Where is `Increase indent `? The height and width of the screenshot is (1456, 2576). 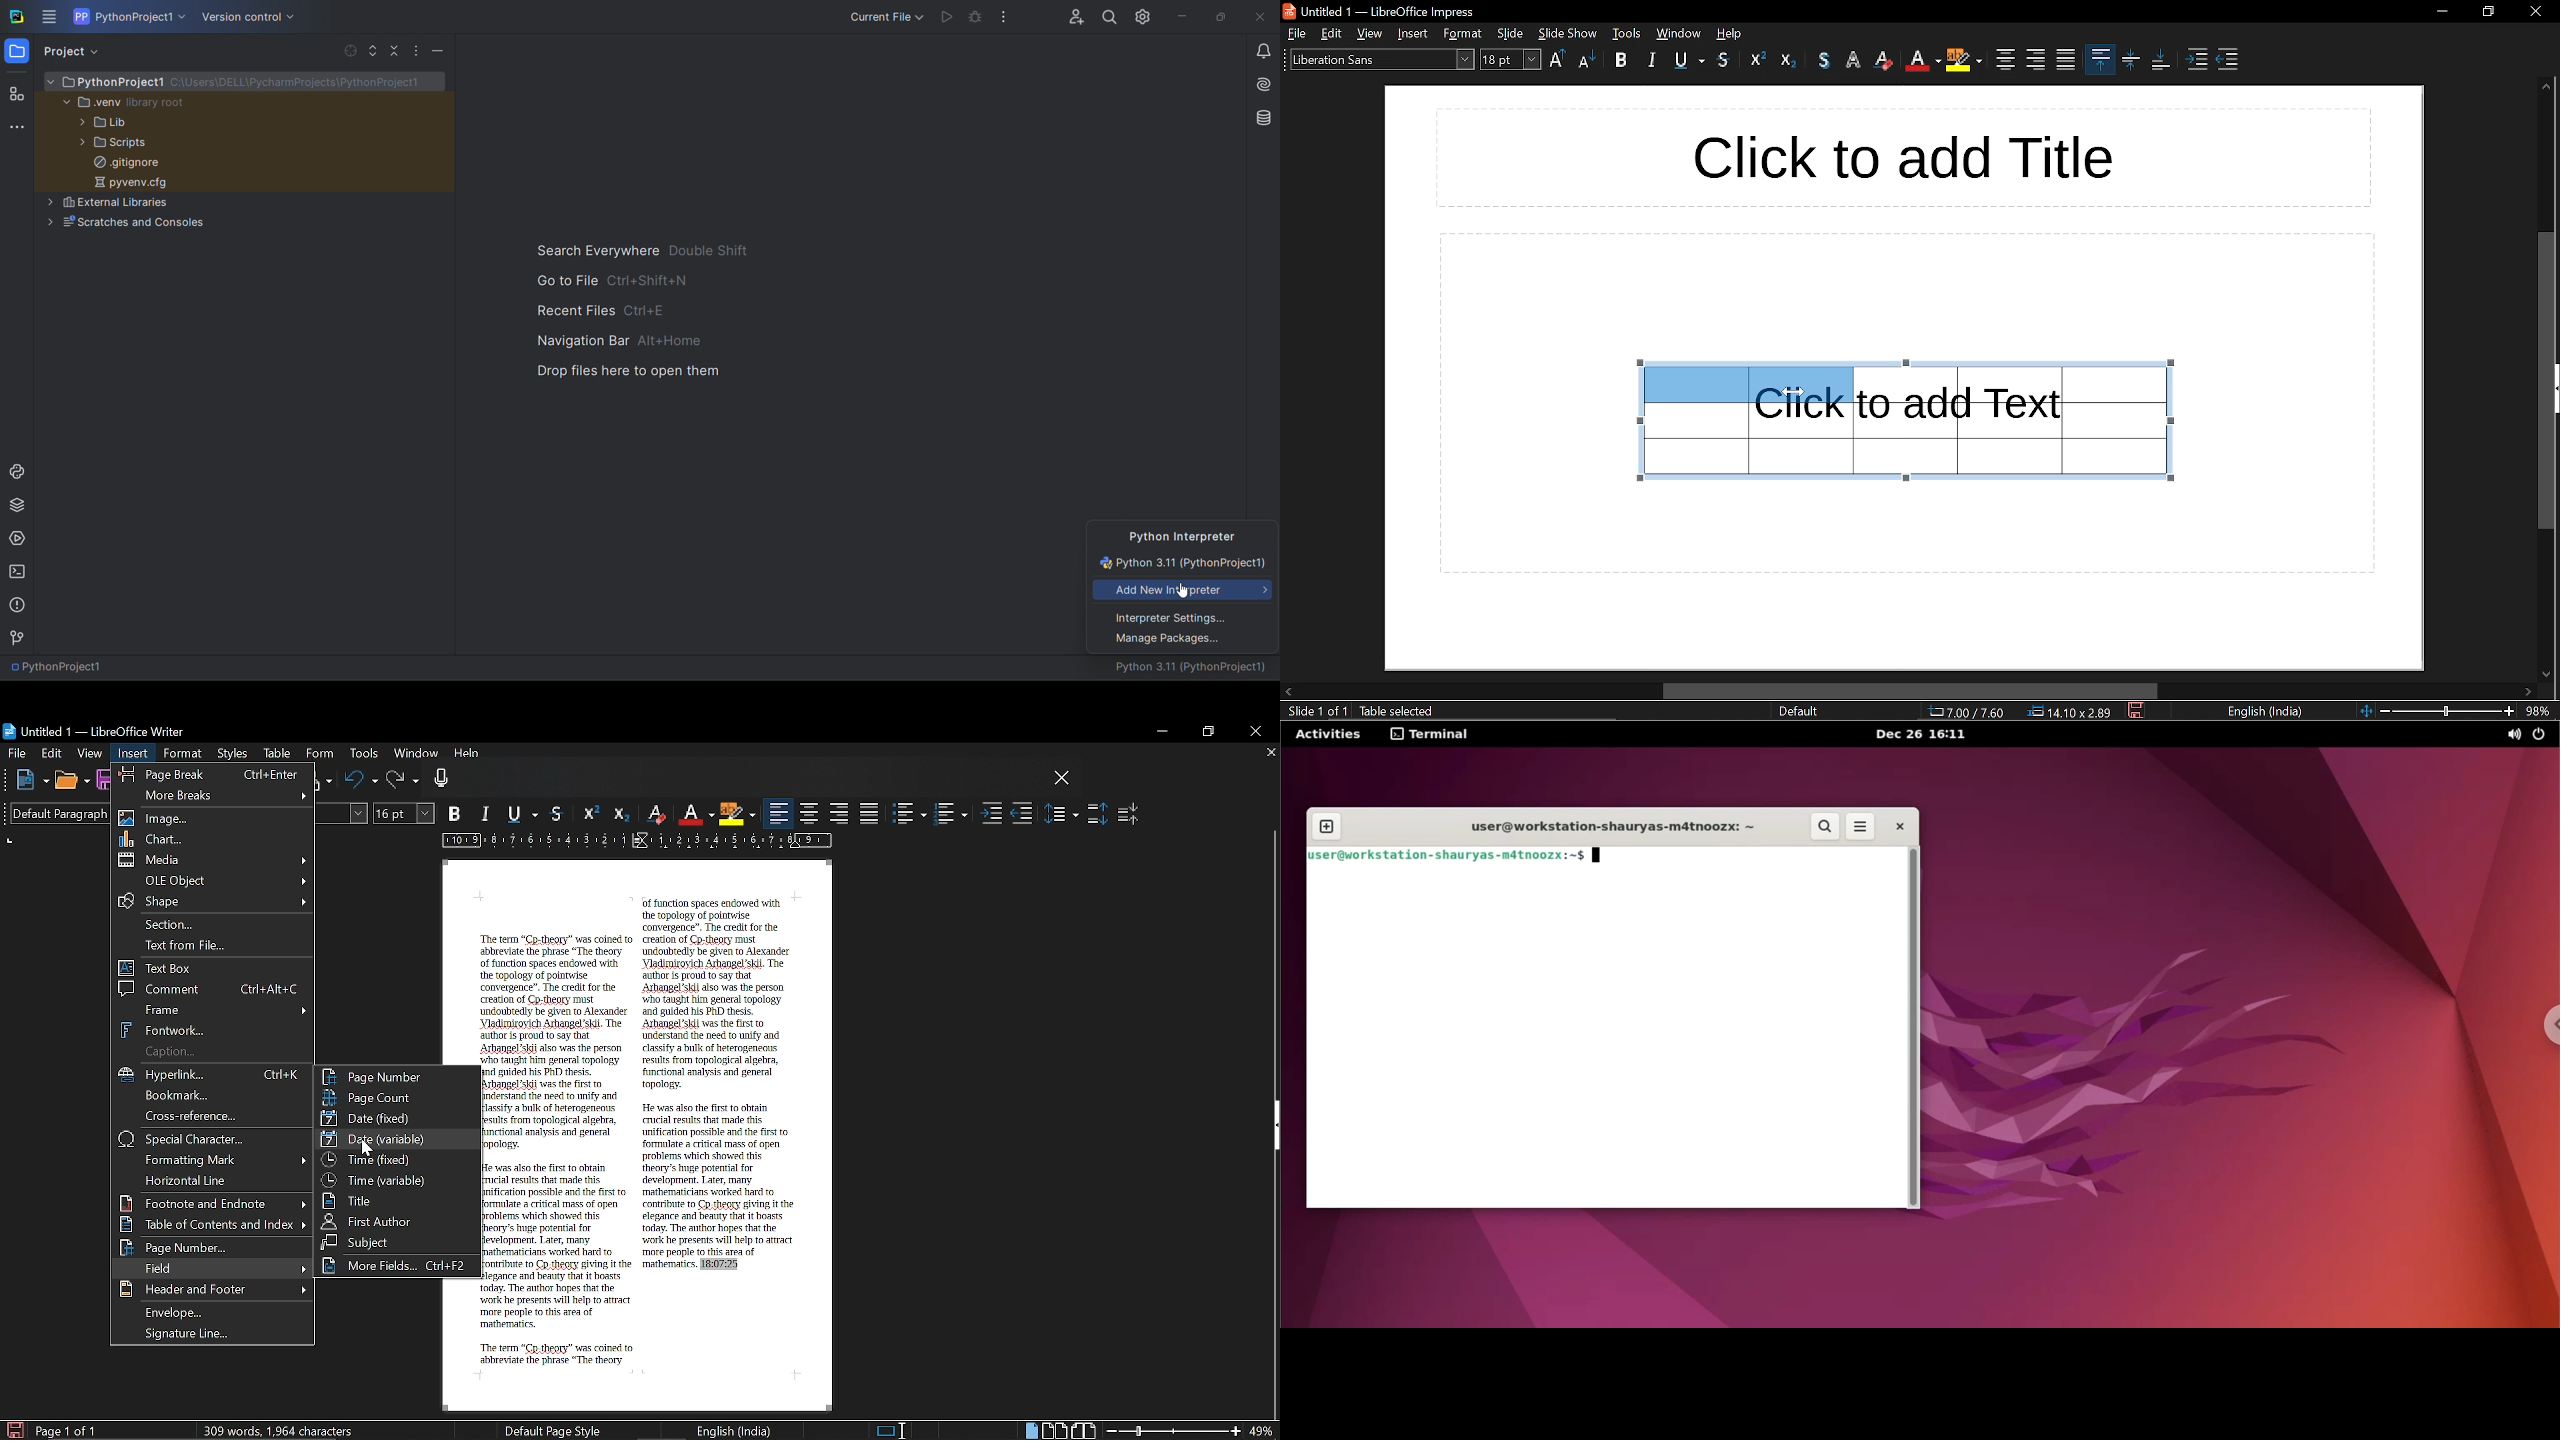
Increase indent  is located at coordinates (2199, 61).